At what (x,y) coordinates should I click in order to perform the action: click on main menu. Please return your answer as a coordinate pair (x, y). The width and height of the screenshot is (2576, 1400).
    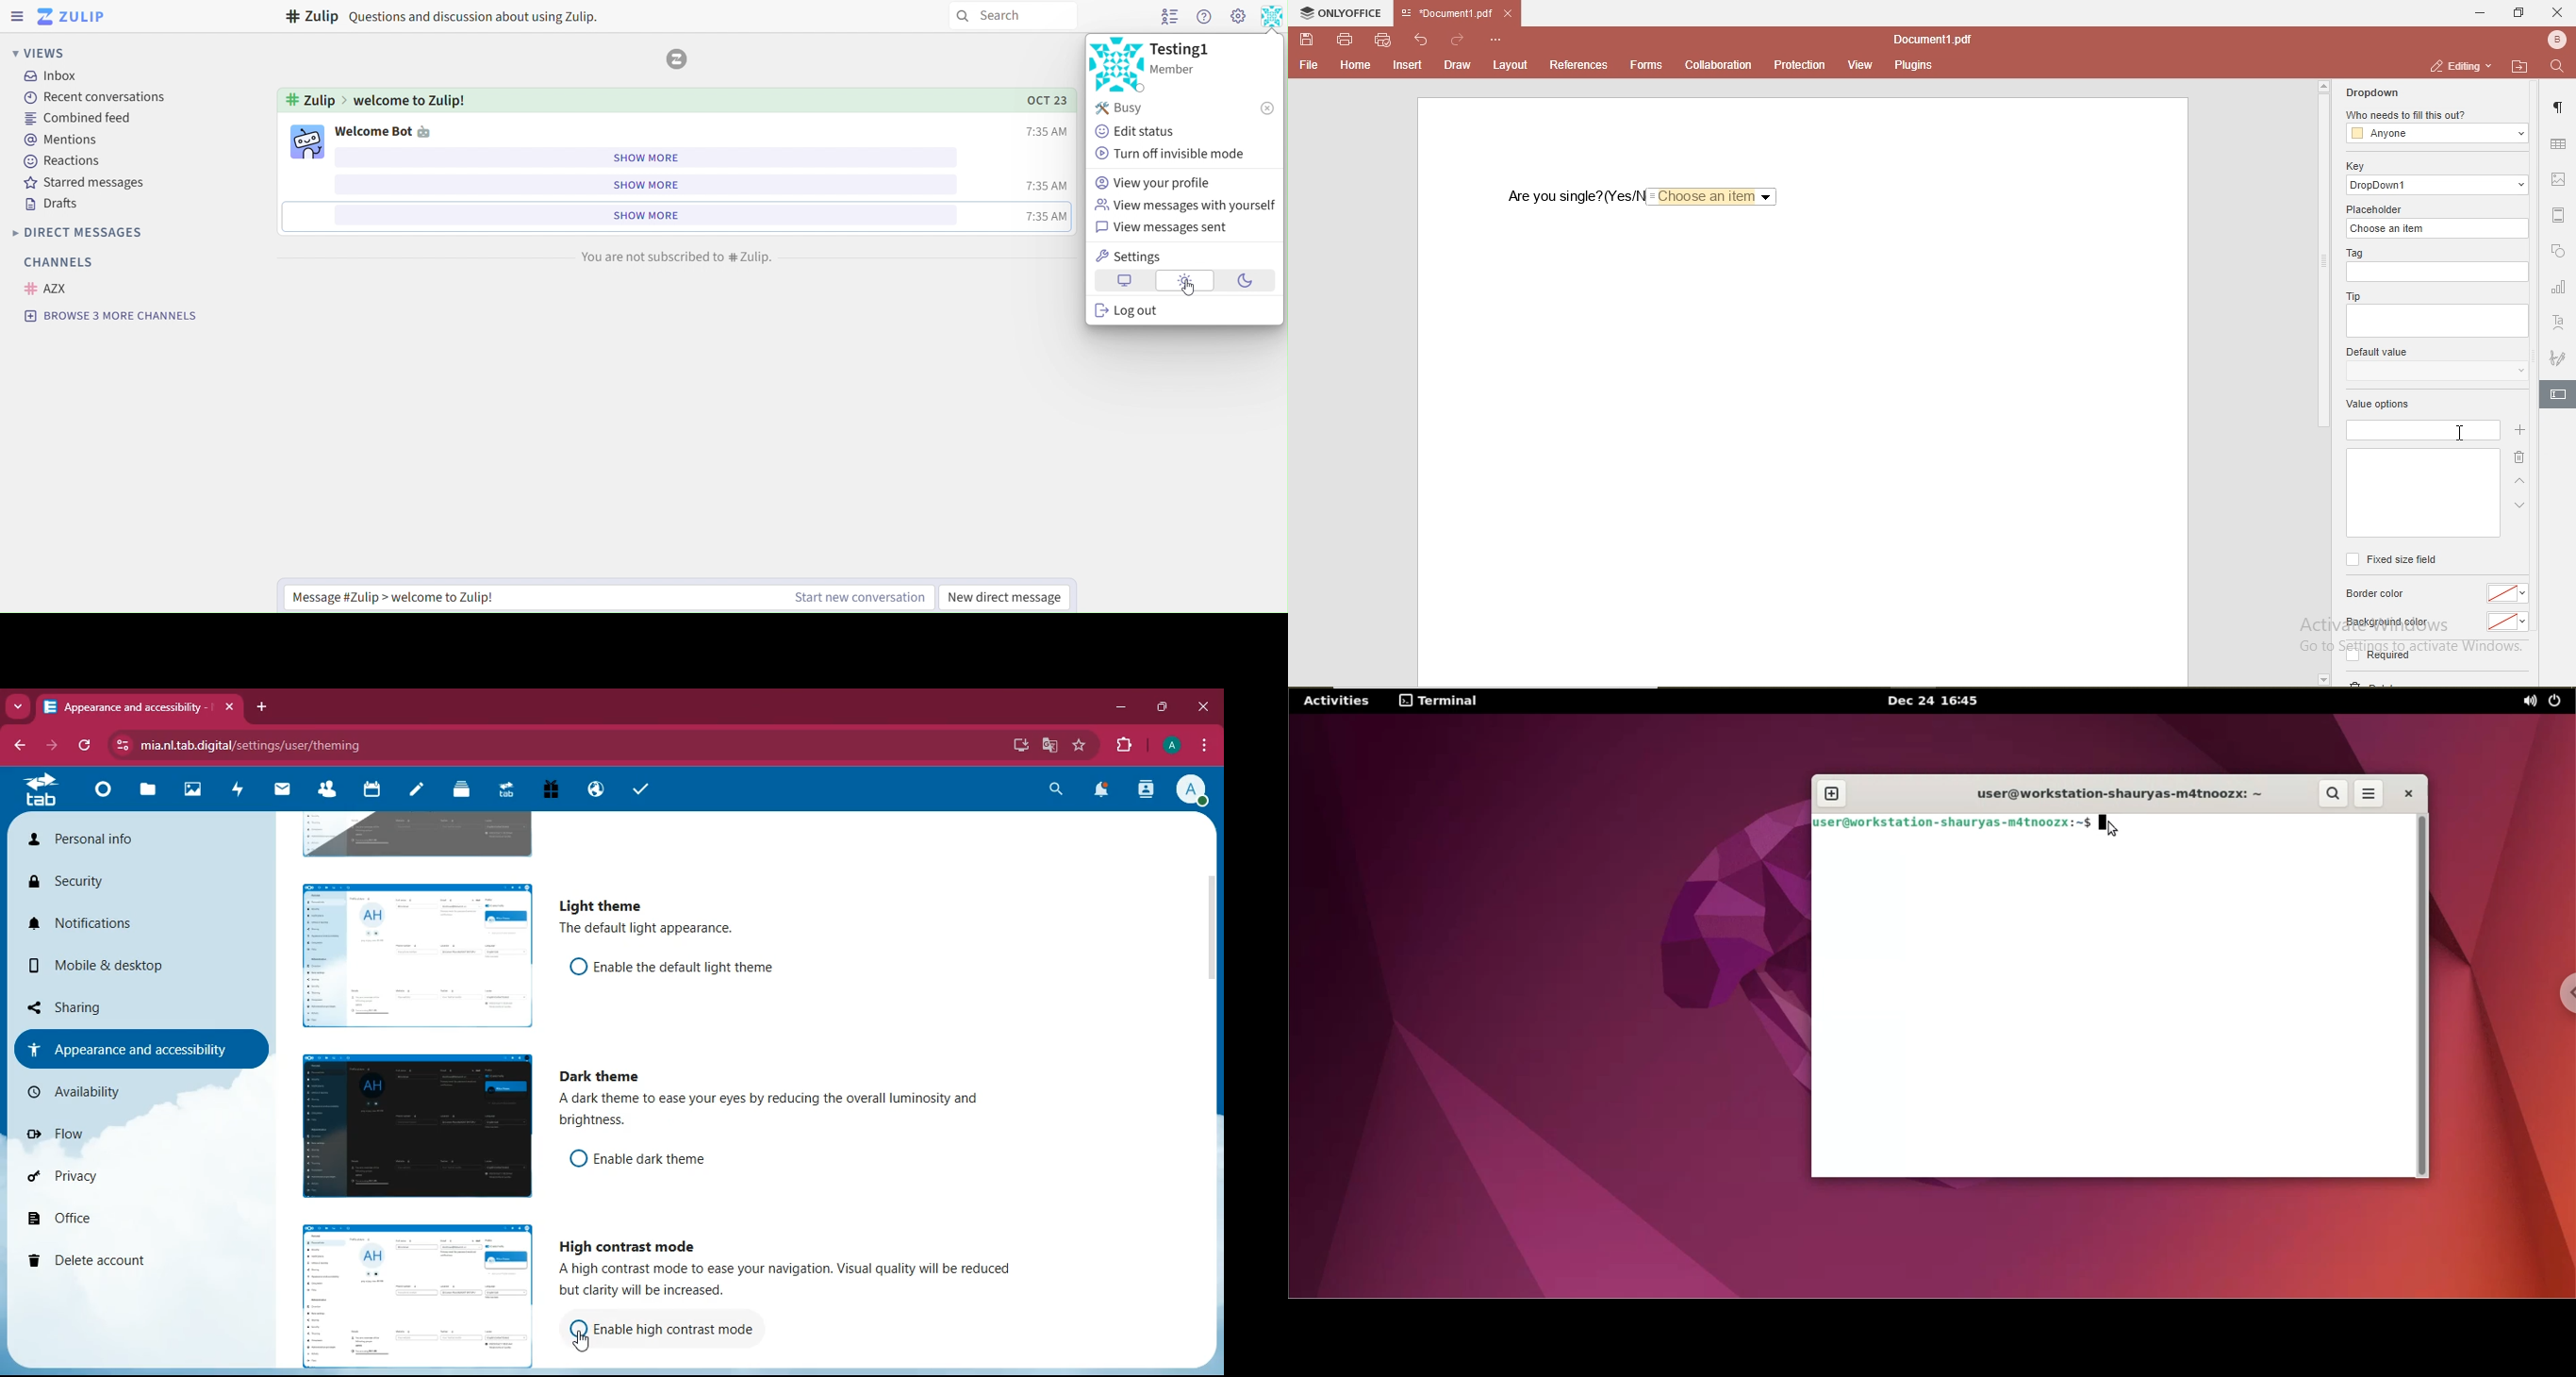
    Looking at the image, I should click on (1238, 16).